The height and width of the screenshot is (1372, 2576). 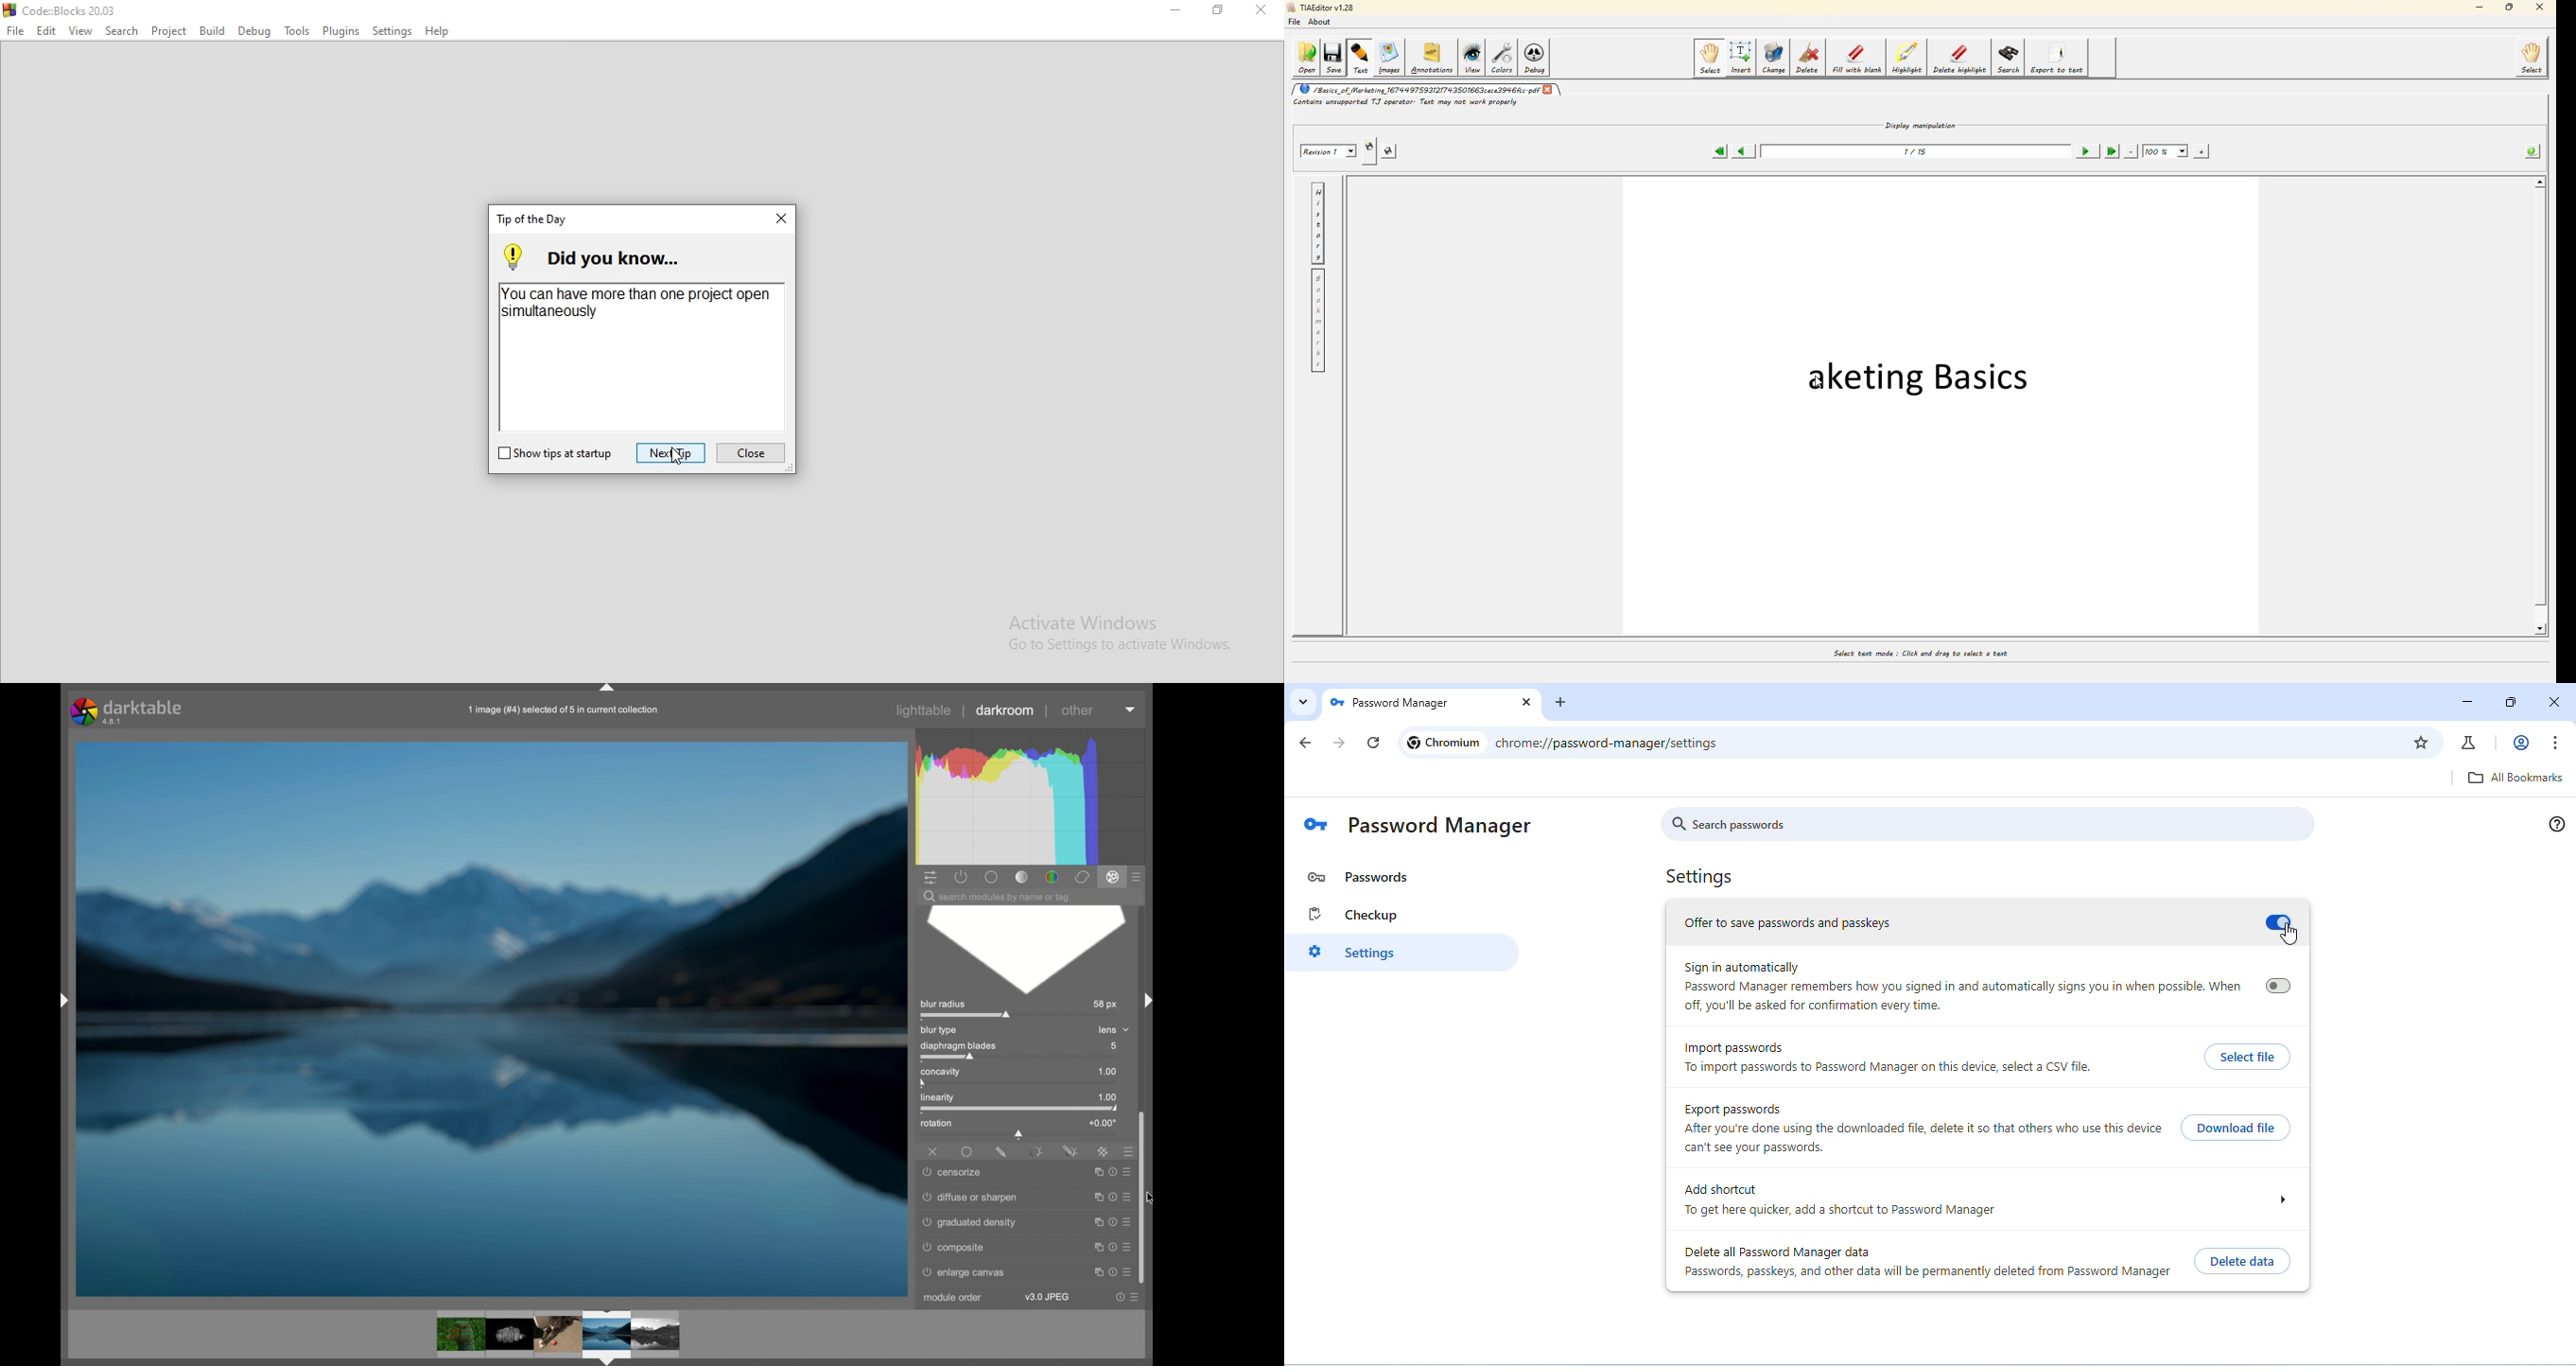 What do you see at coordinates (971, 1222) in the screenshot?
I see `graduated density` at bounding box center [971, 1222].